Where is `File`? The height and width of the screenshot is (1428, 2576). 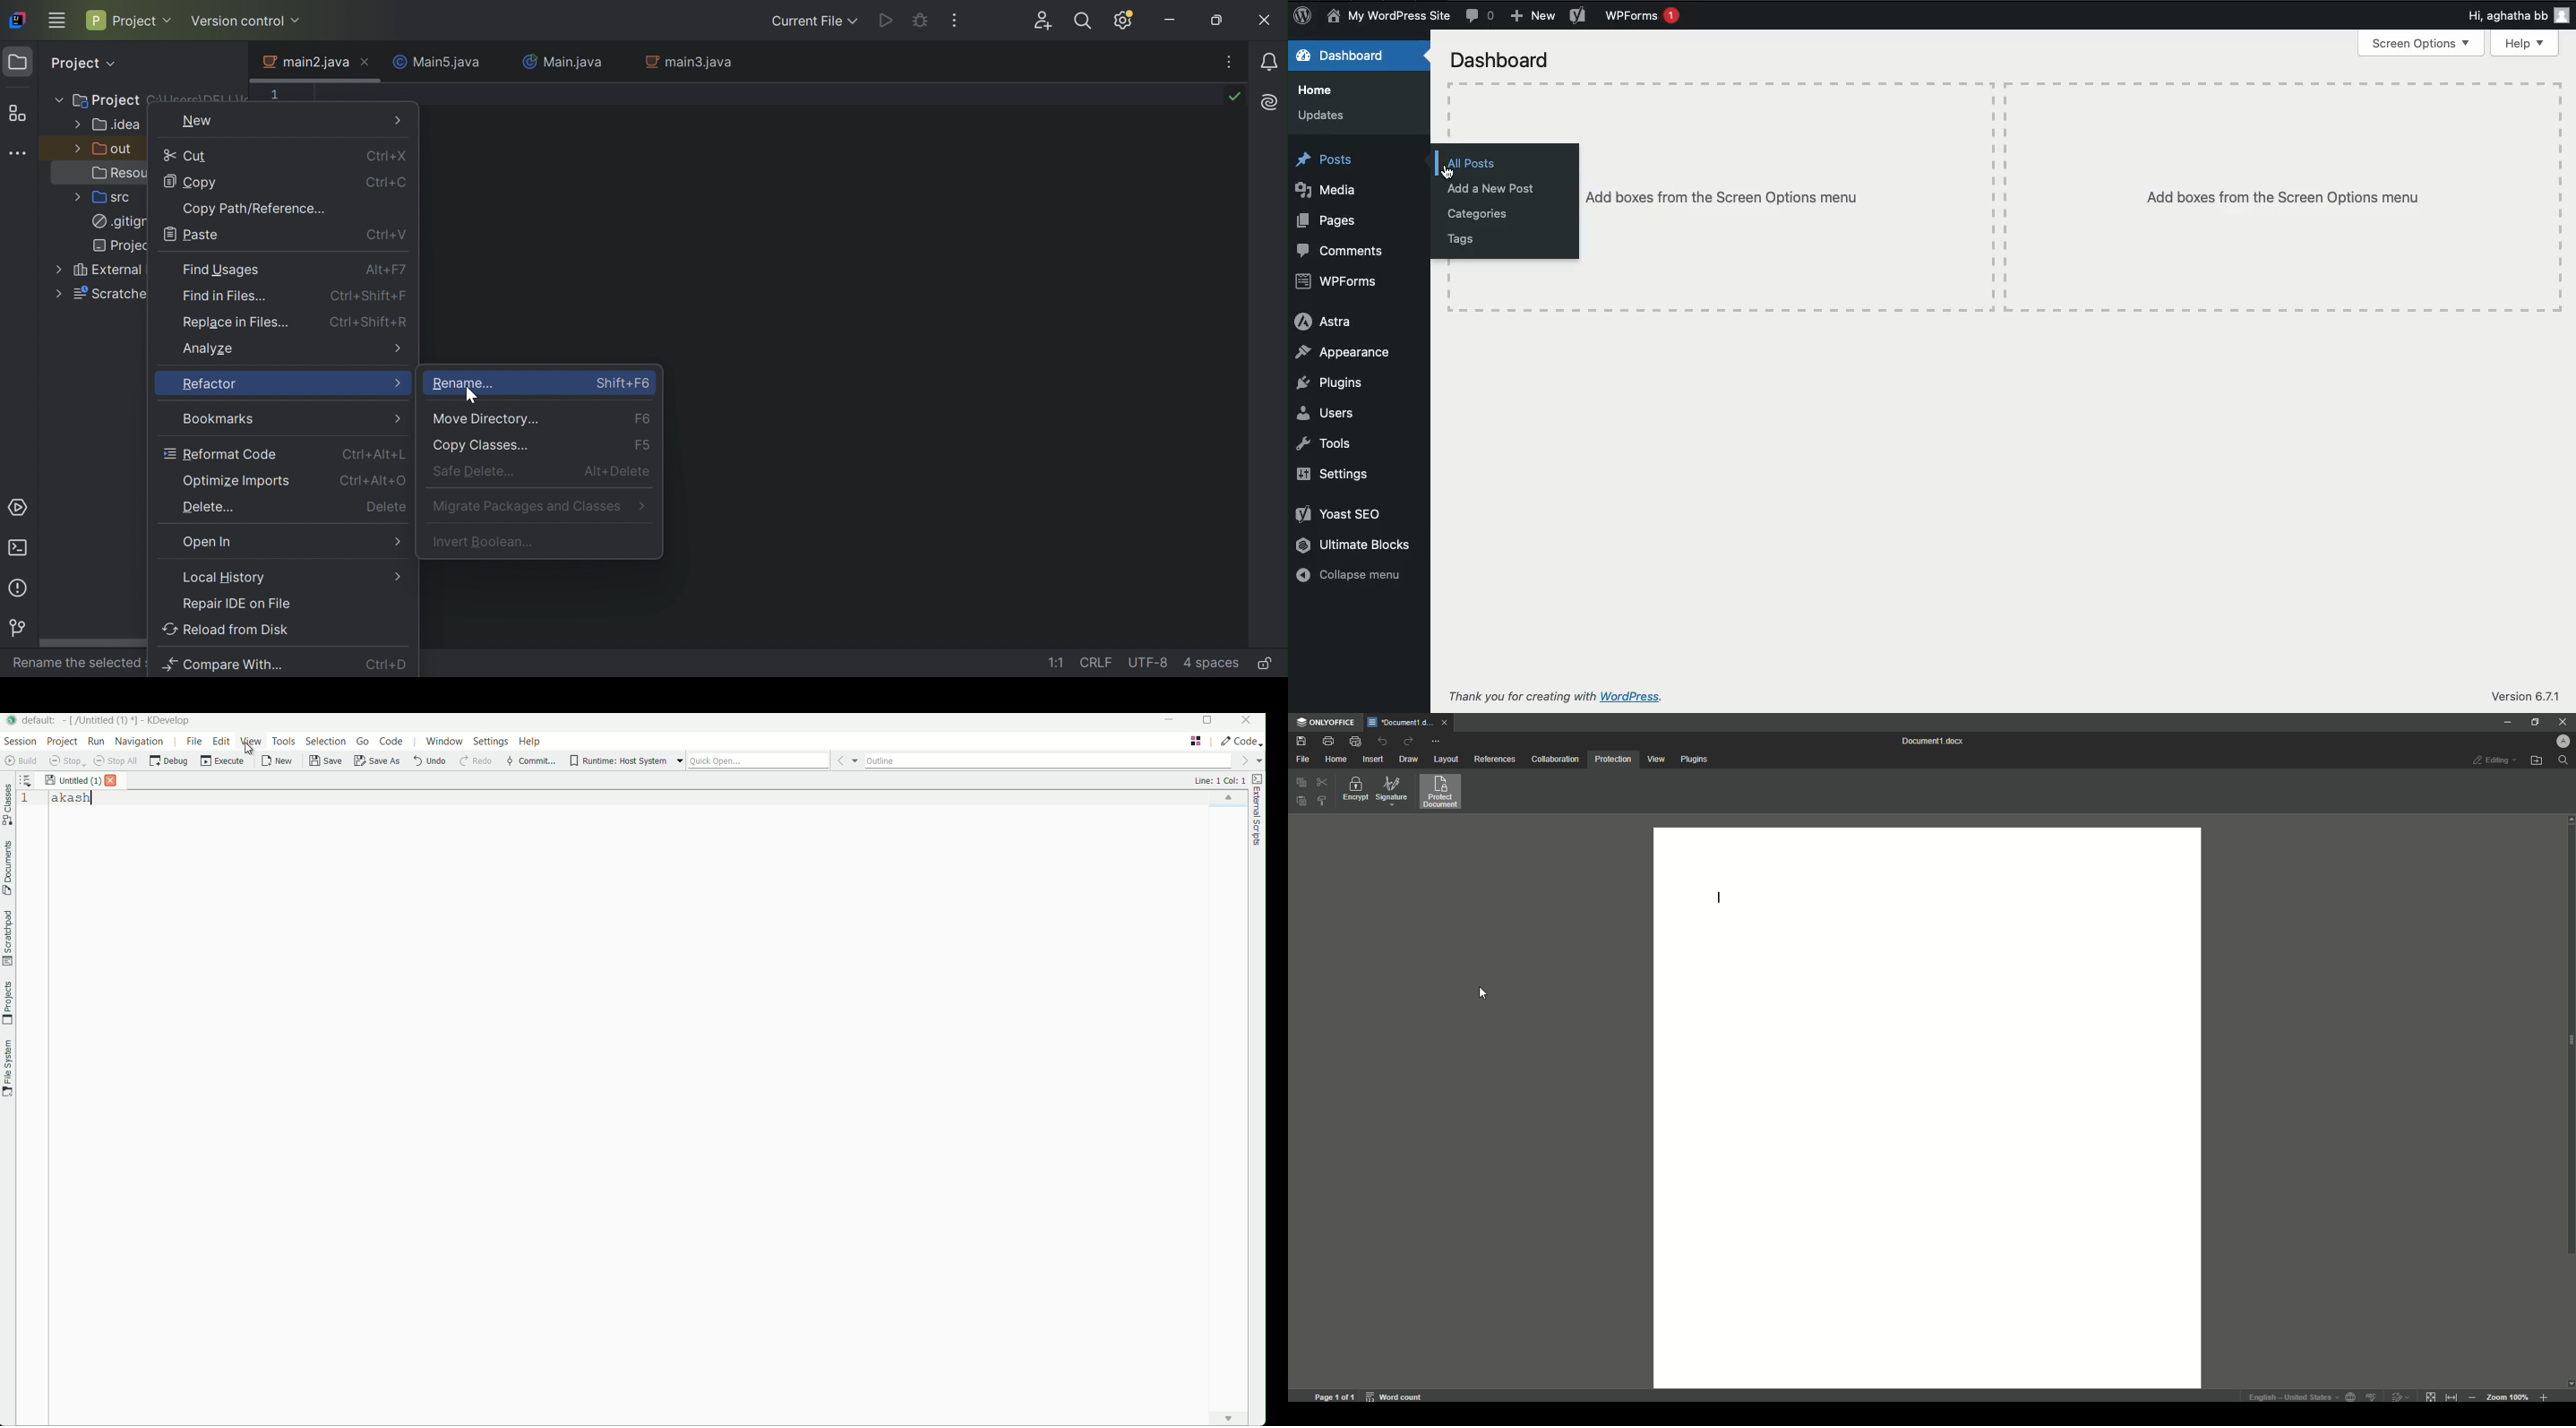 File is located at coordinates (1305, 758).